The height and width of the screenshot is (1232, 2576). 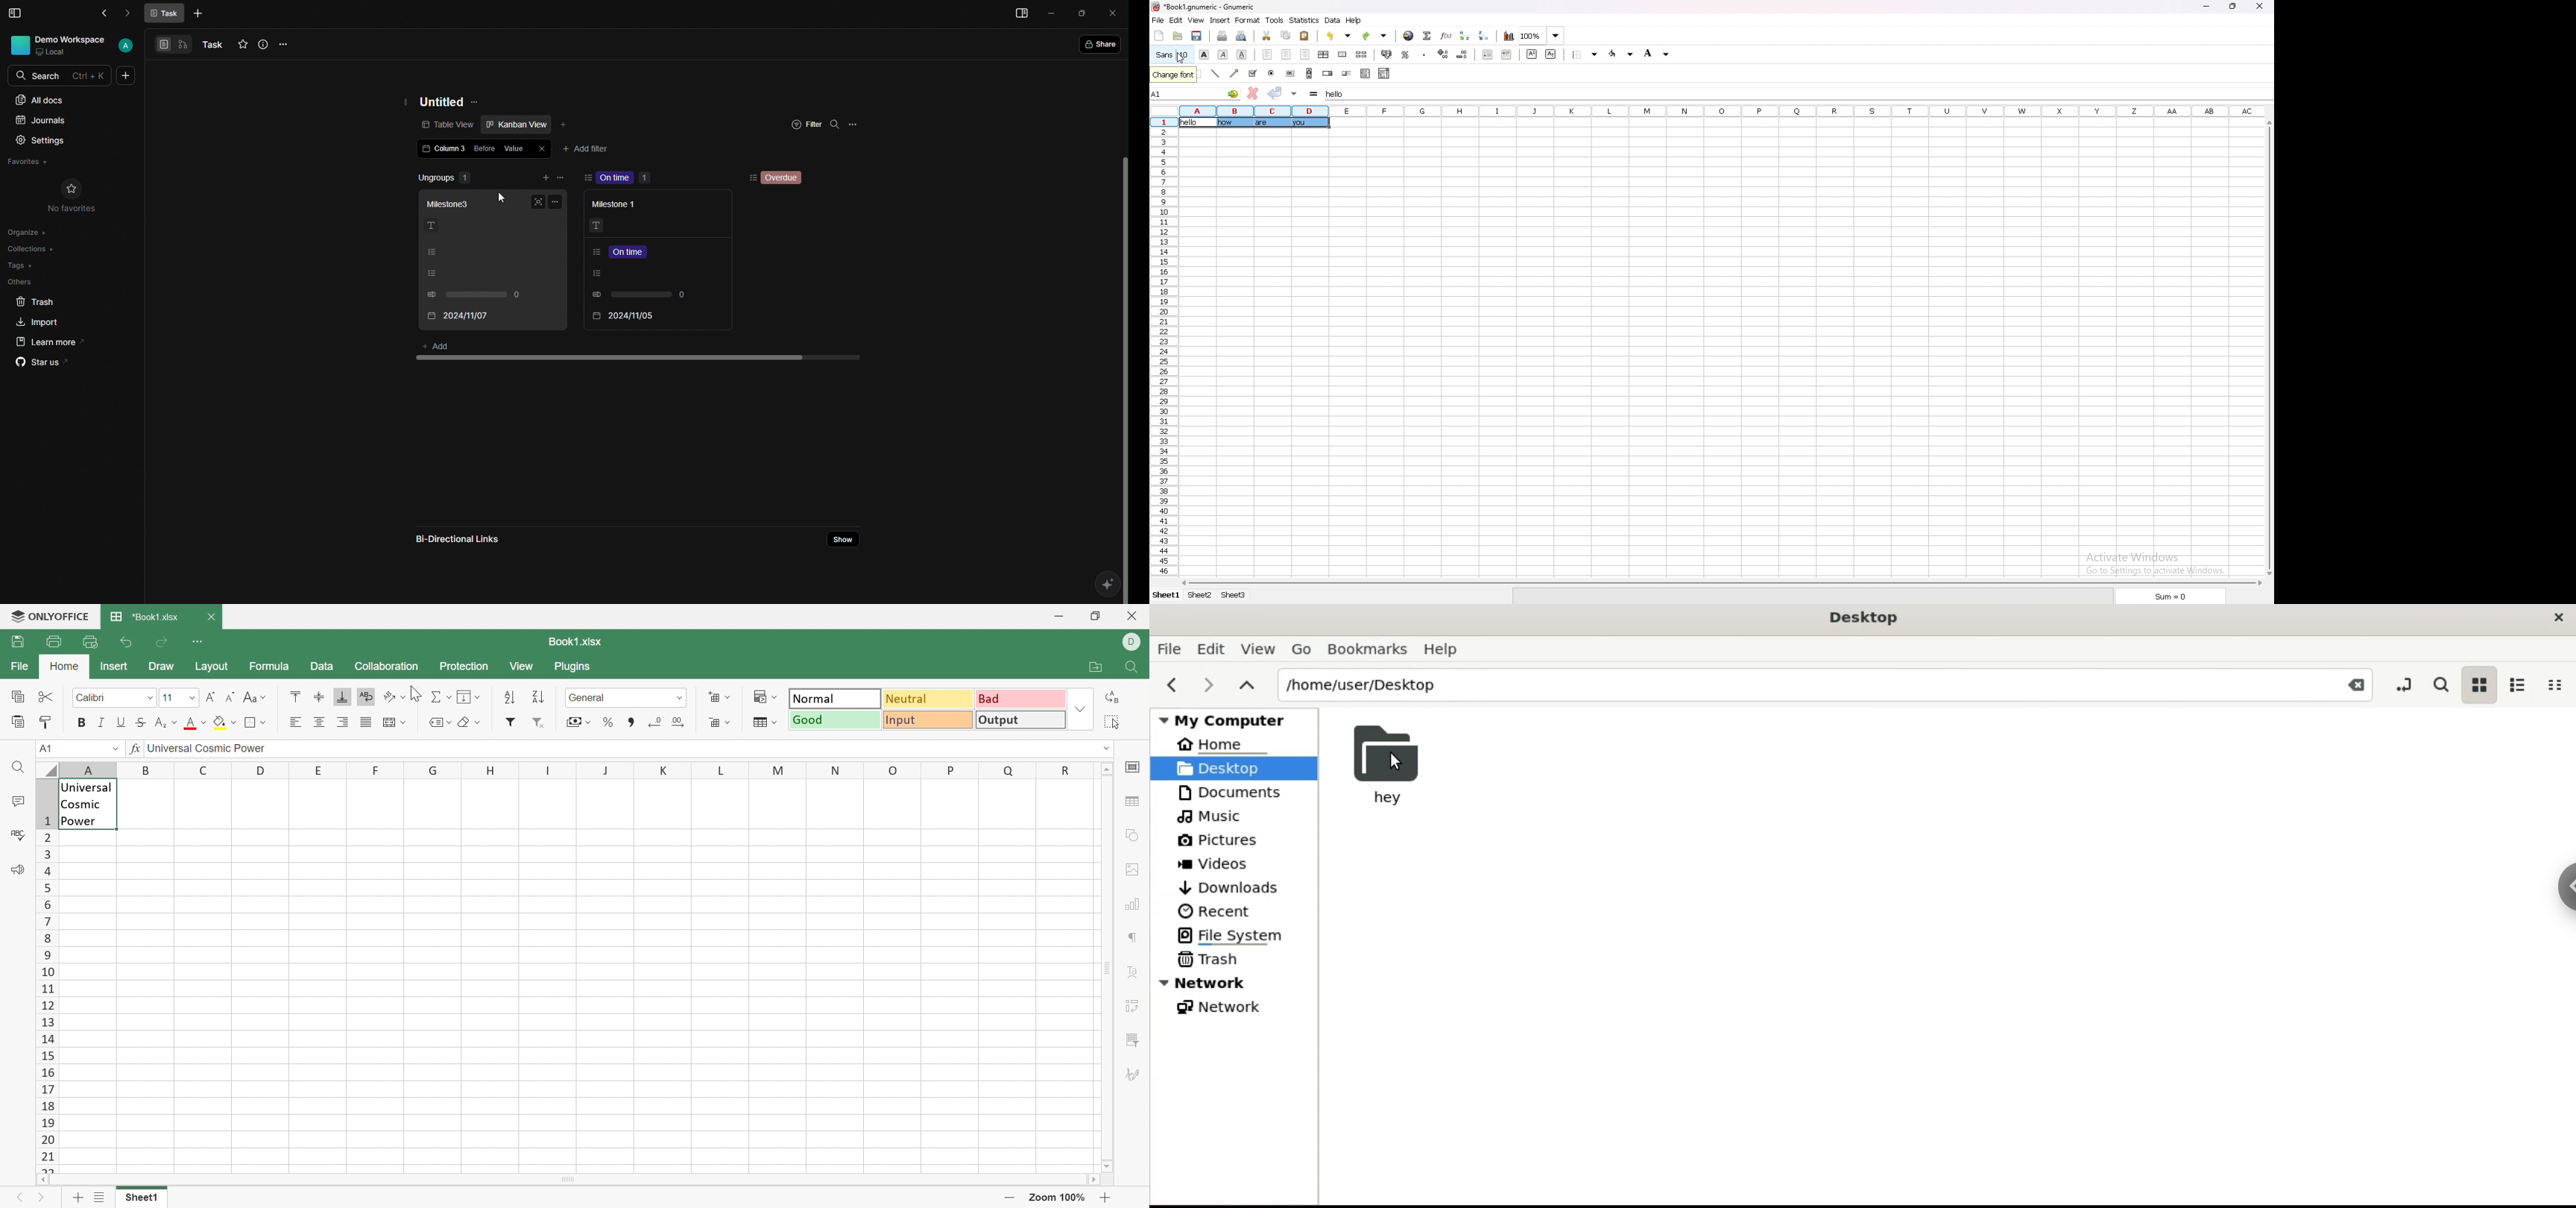 What do you see at coordinates (162, 669) in the screenshot?
I see `Draw` at bounding box center [162, 669].